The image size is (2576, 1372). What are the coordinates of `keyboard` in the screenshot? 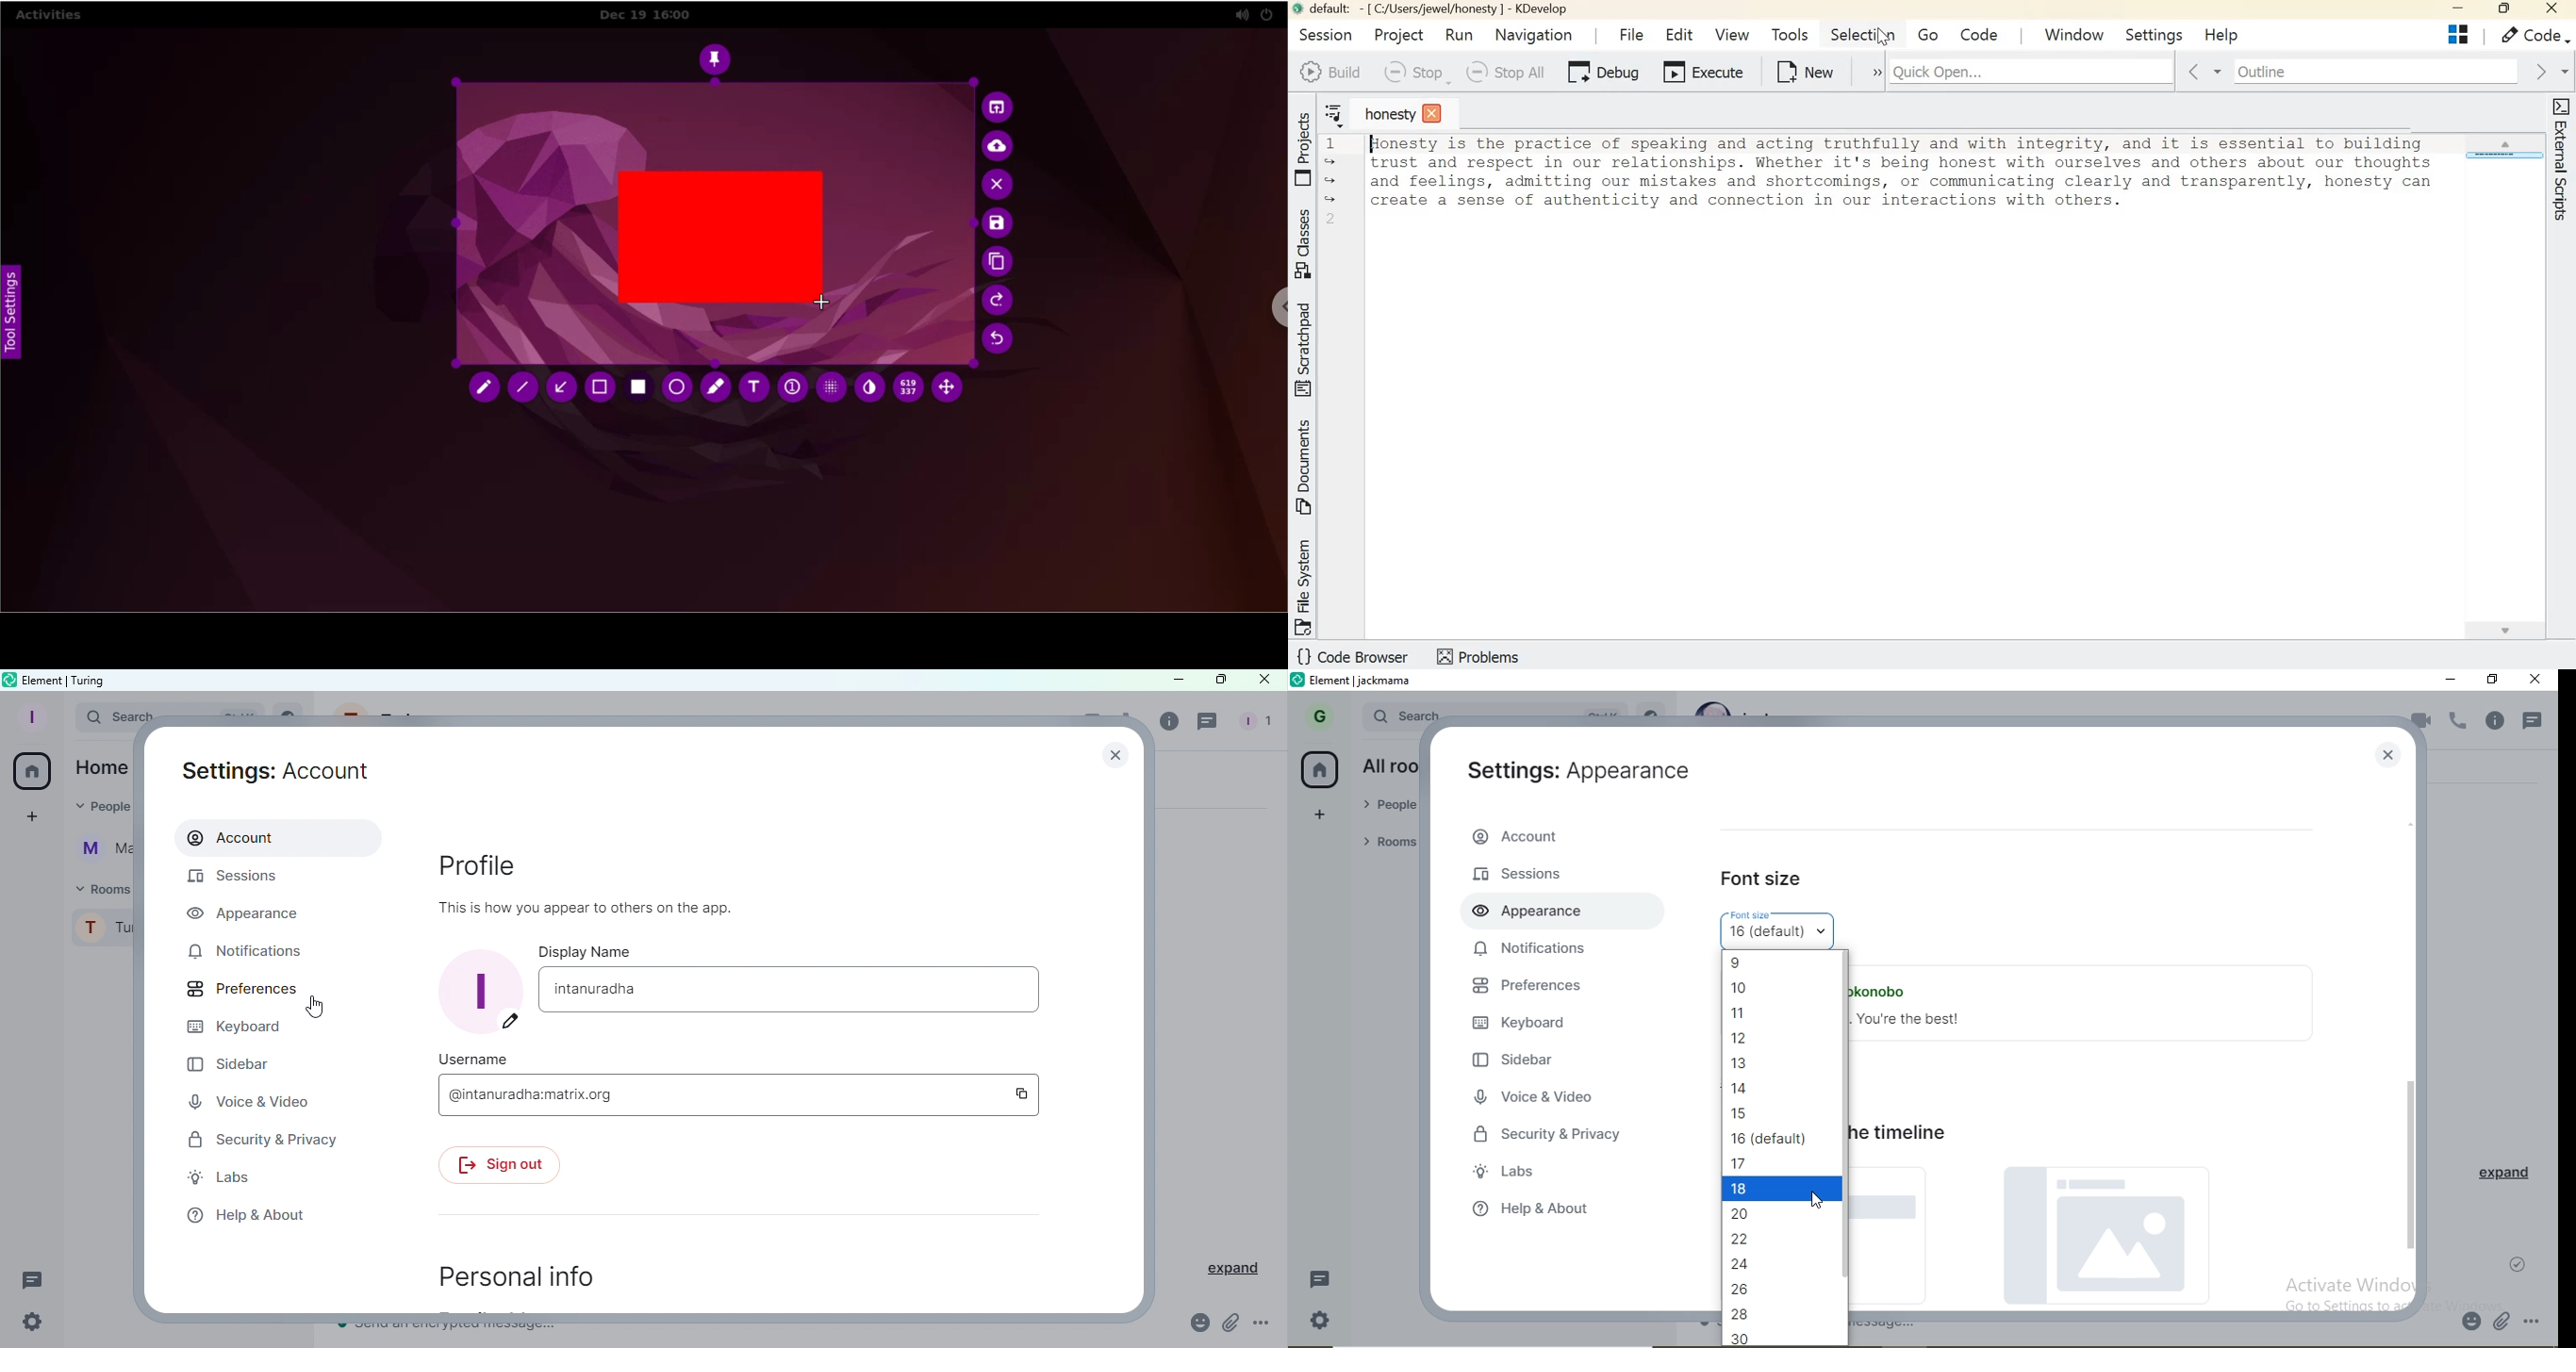 It's located at (1527, 1026).